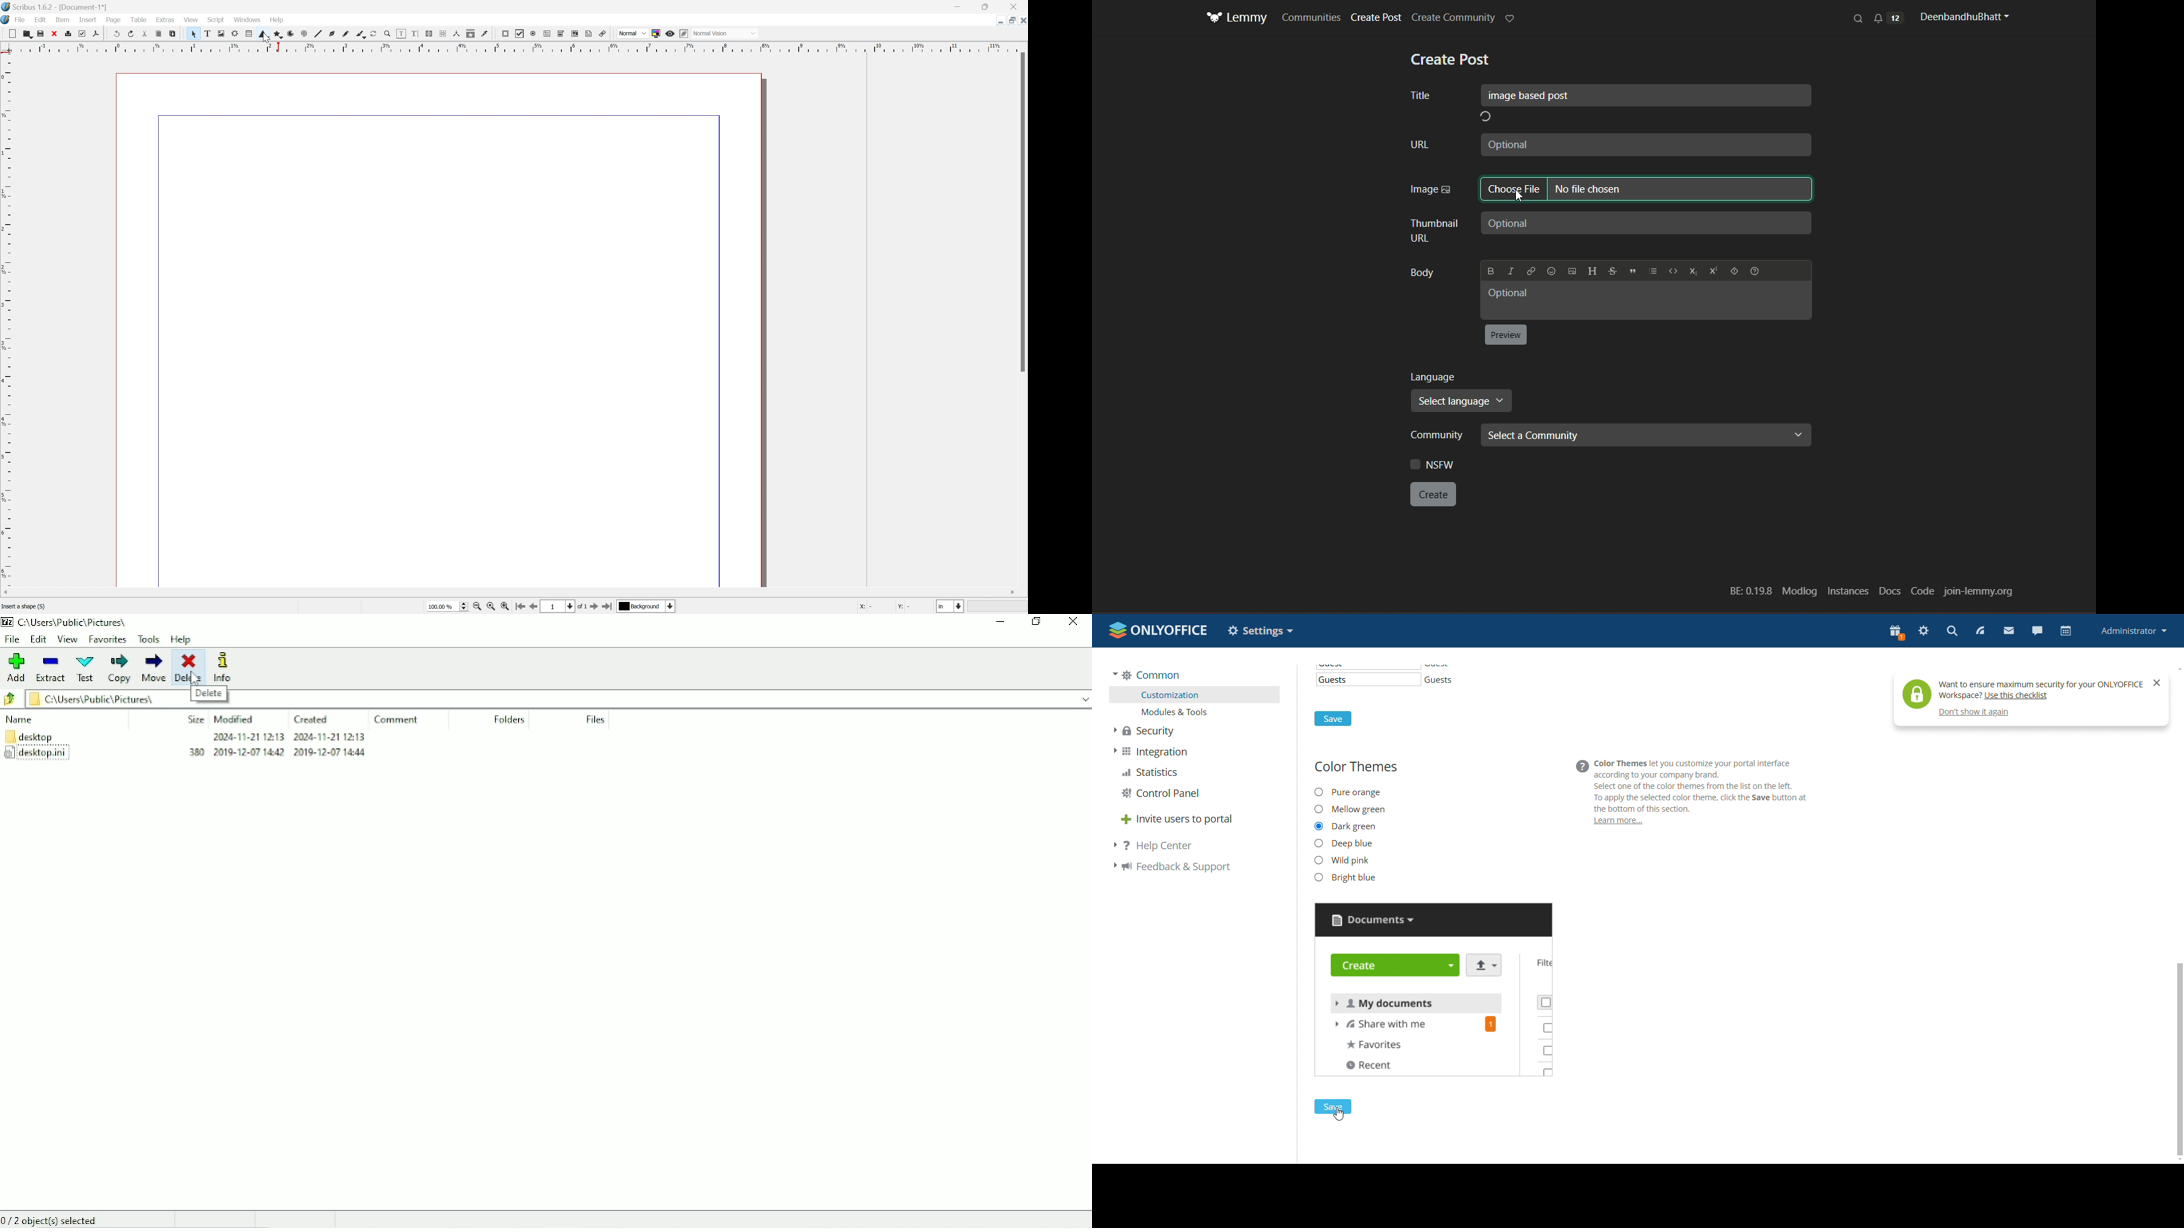  What do you see at coordinates (23, 608) in the screenshot?
I see `Insert a shape (S)` at bounding box center [23, 608].